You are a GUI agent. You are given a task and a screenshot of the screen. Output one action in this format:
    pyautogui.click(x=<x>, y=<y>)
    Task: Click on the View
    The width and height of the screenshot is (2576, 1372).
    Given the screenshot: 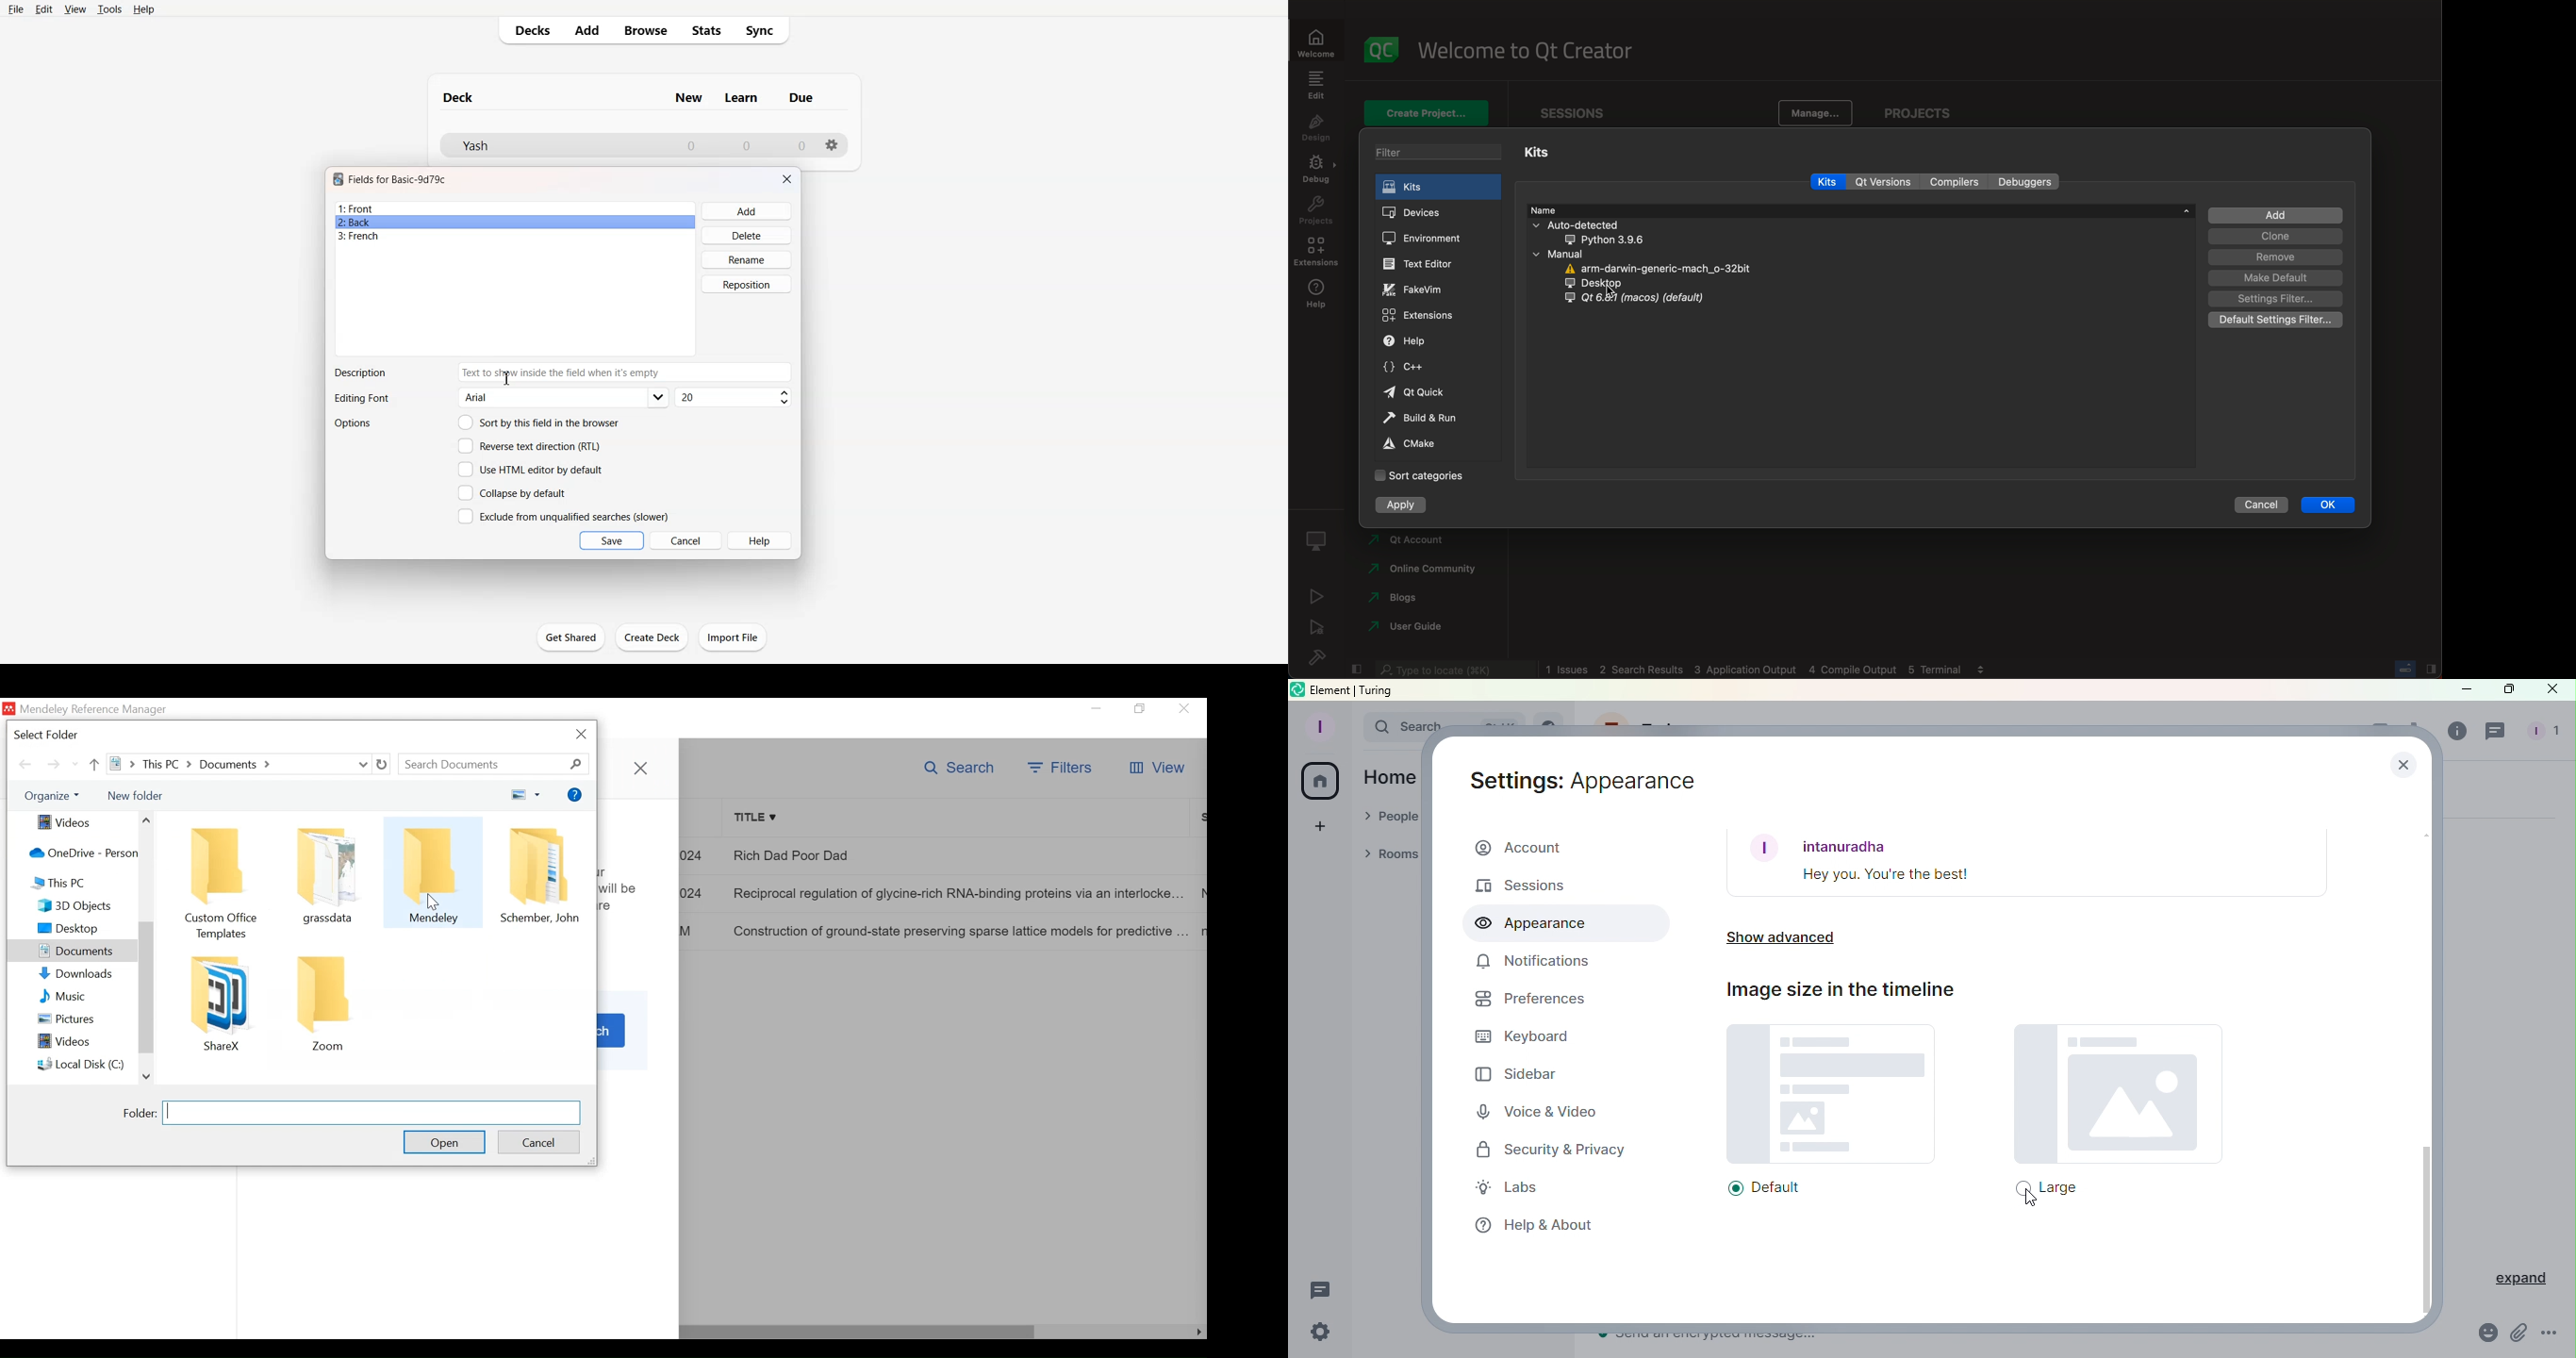 What is the action you would take?
    pyautogui.click(x=1156, y=768)
    